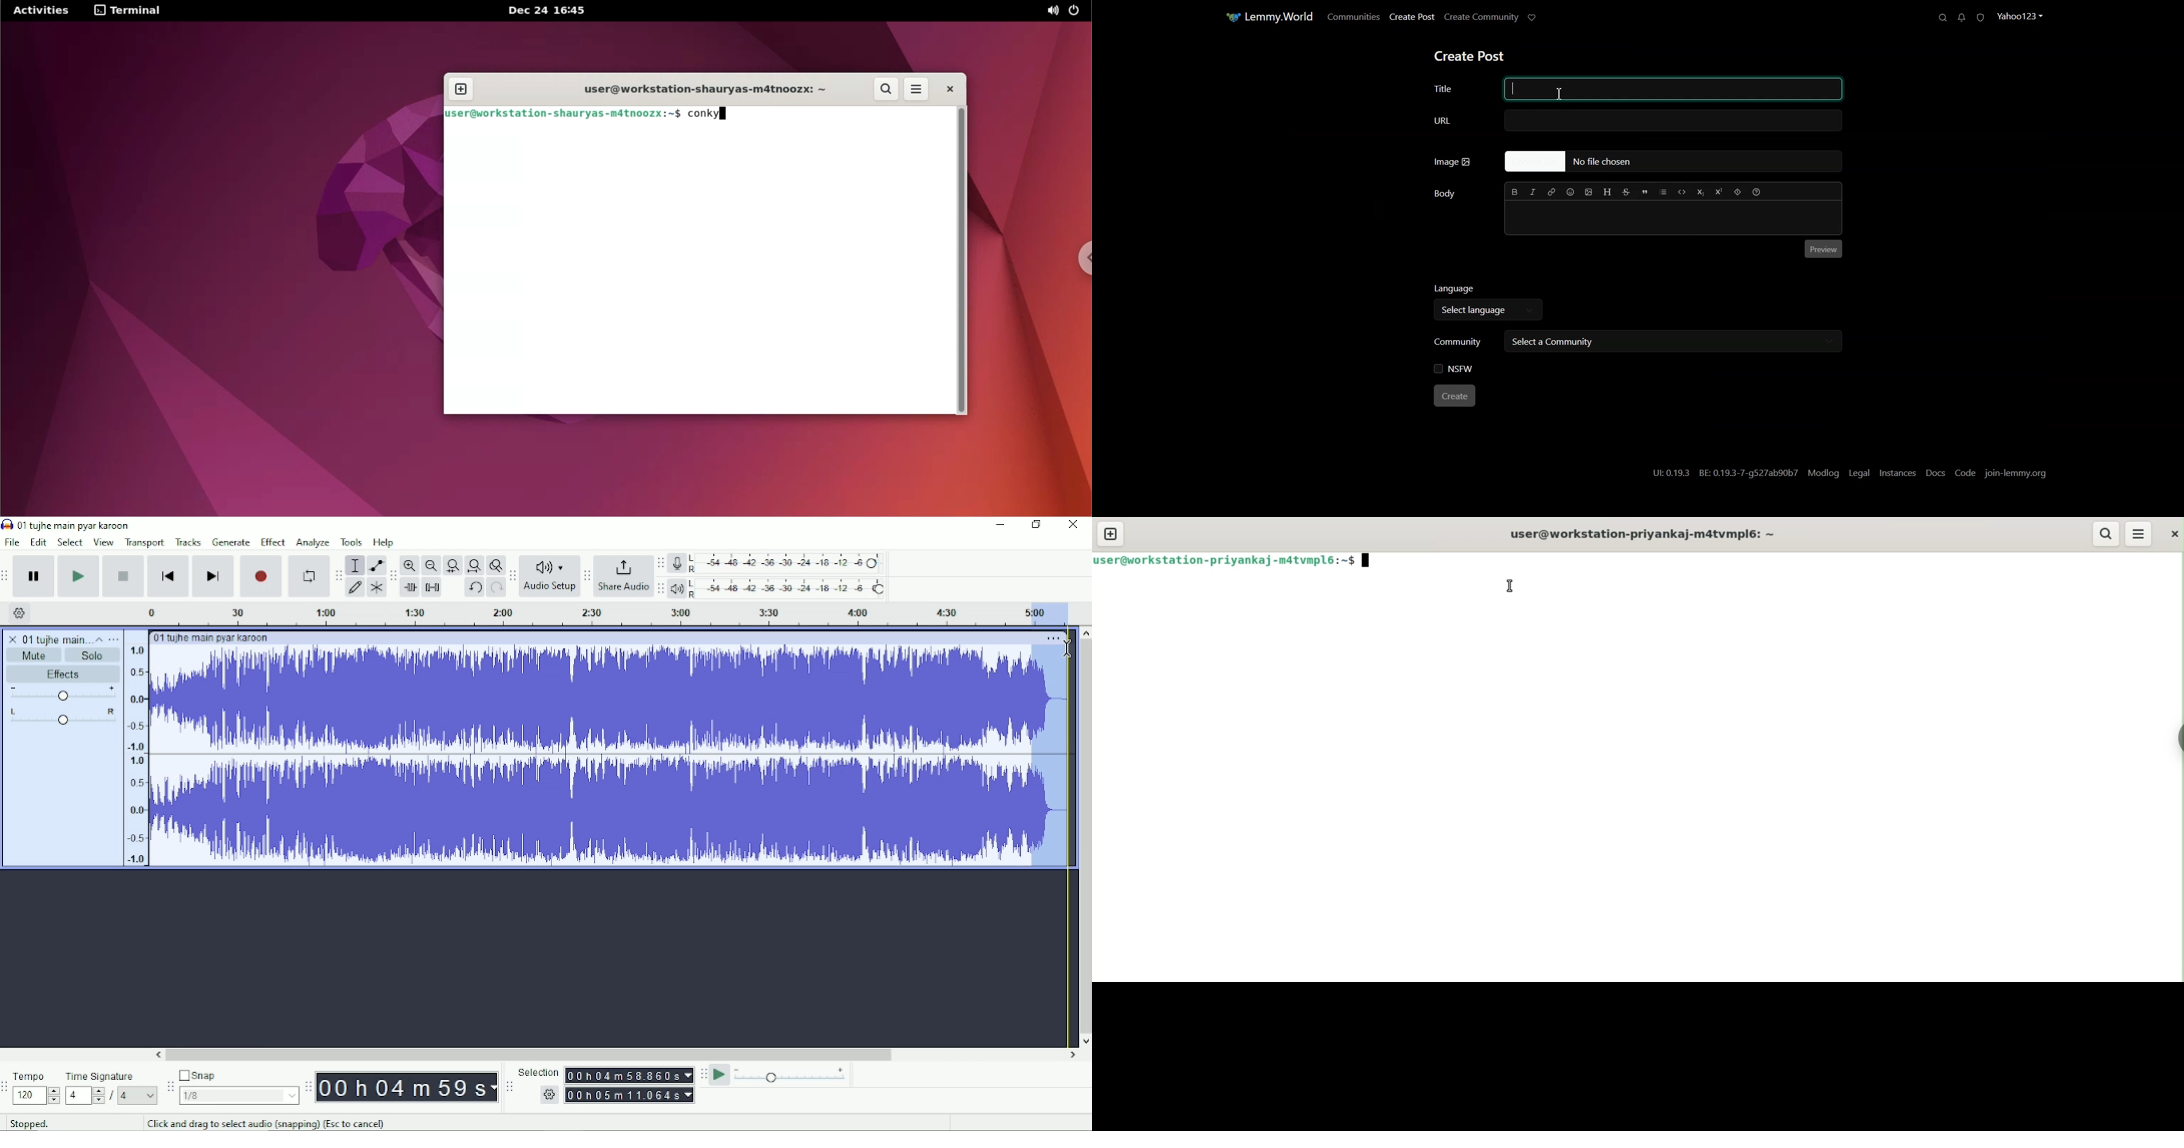 The height and width of the screenshot is (1148, 2184). I want to click on Effects, so click(63, 674).